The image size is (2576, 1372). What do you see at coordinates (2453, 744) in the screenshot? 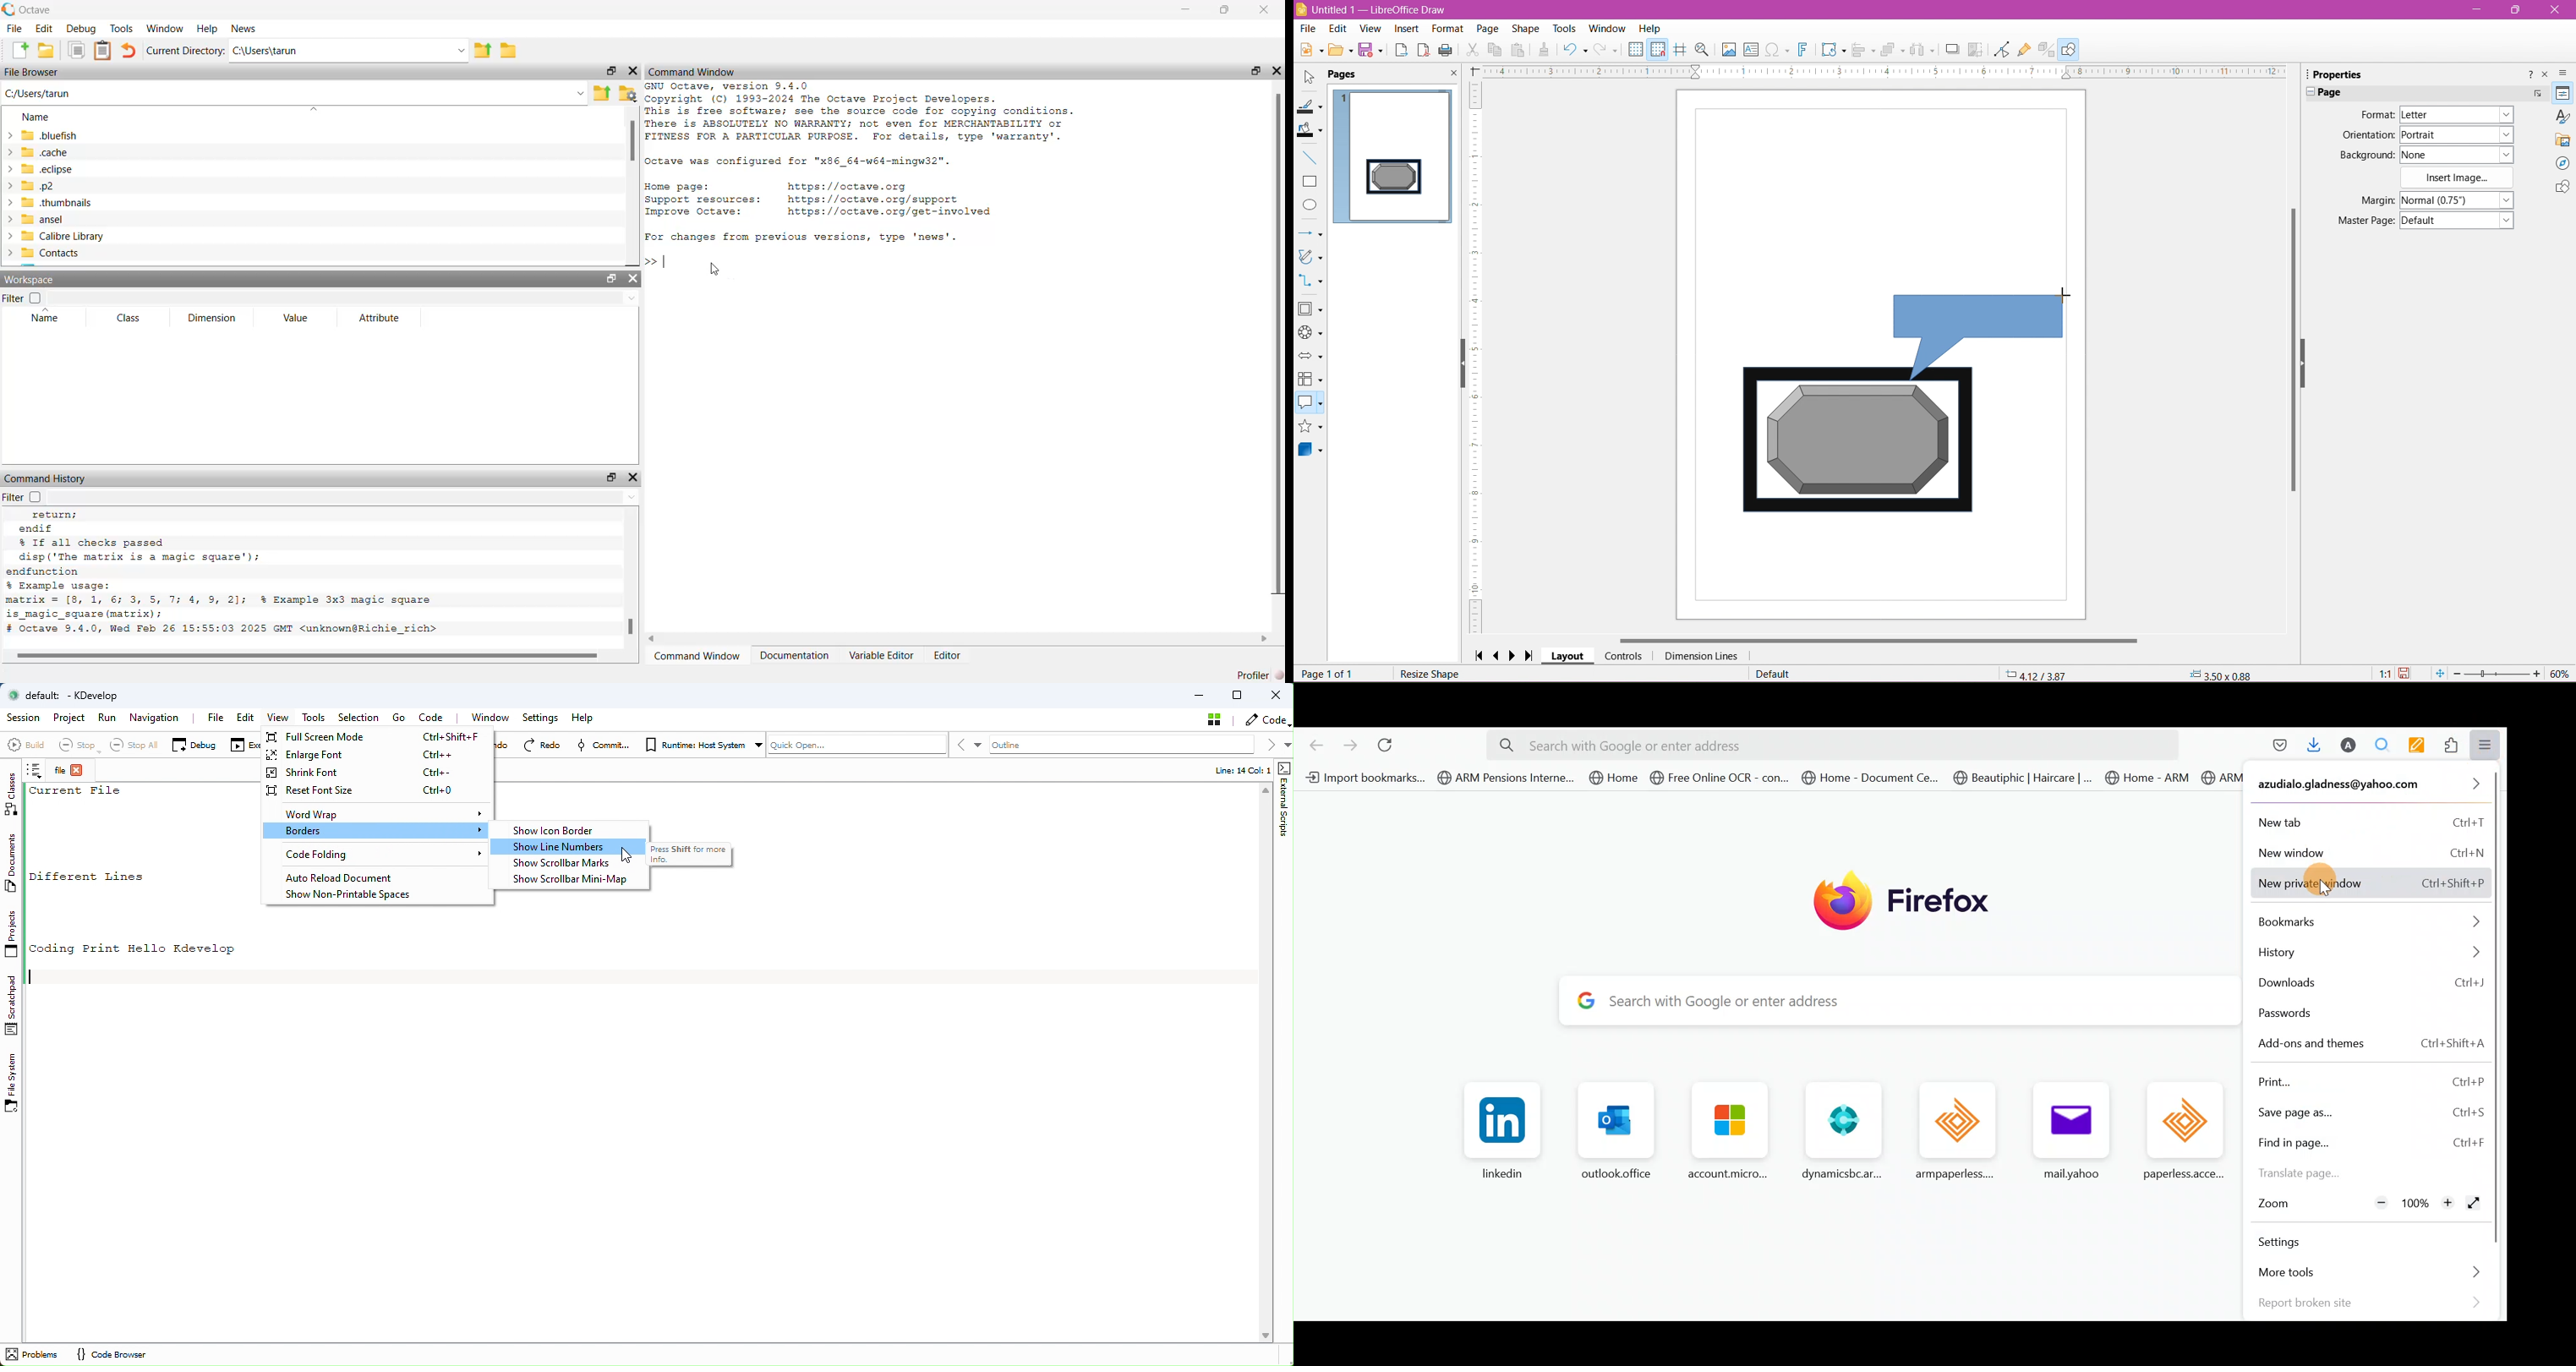
I see `Extensions` at bounding box center [2453, 744].